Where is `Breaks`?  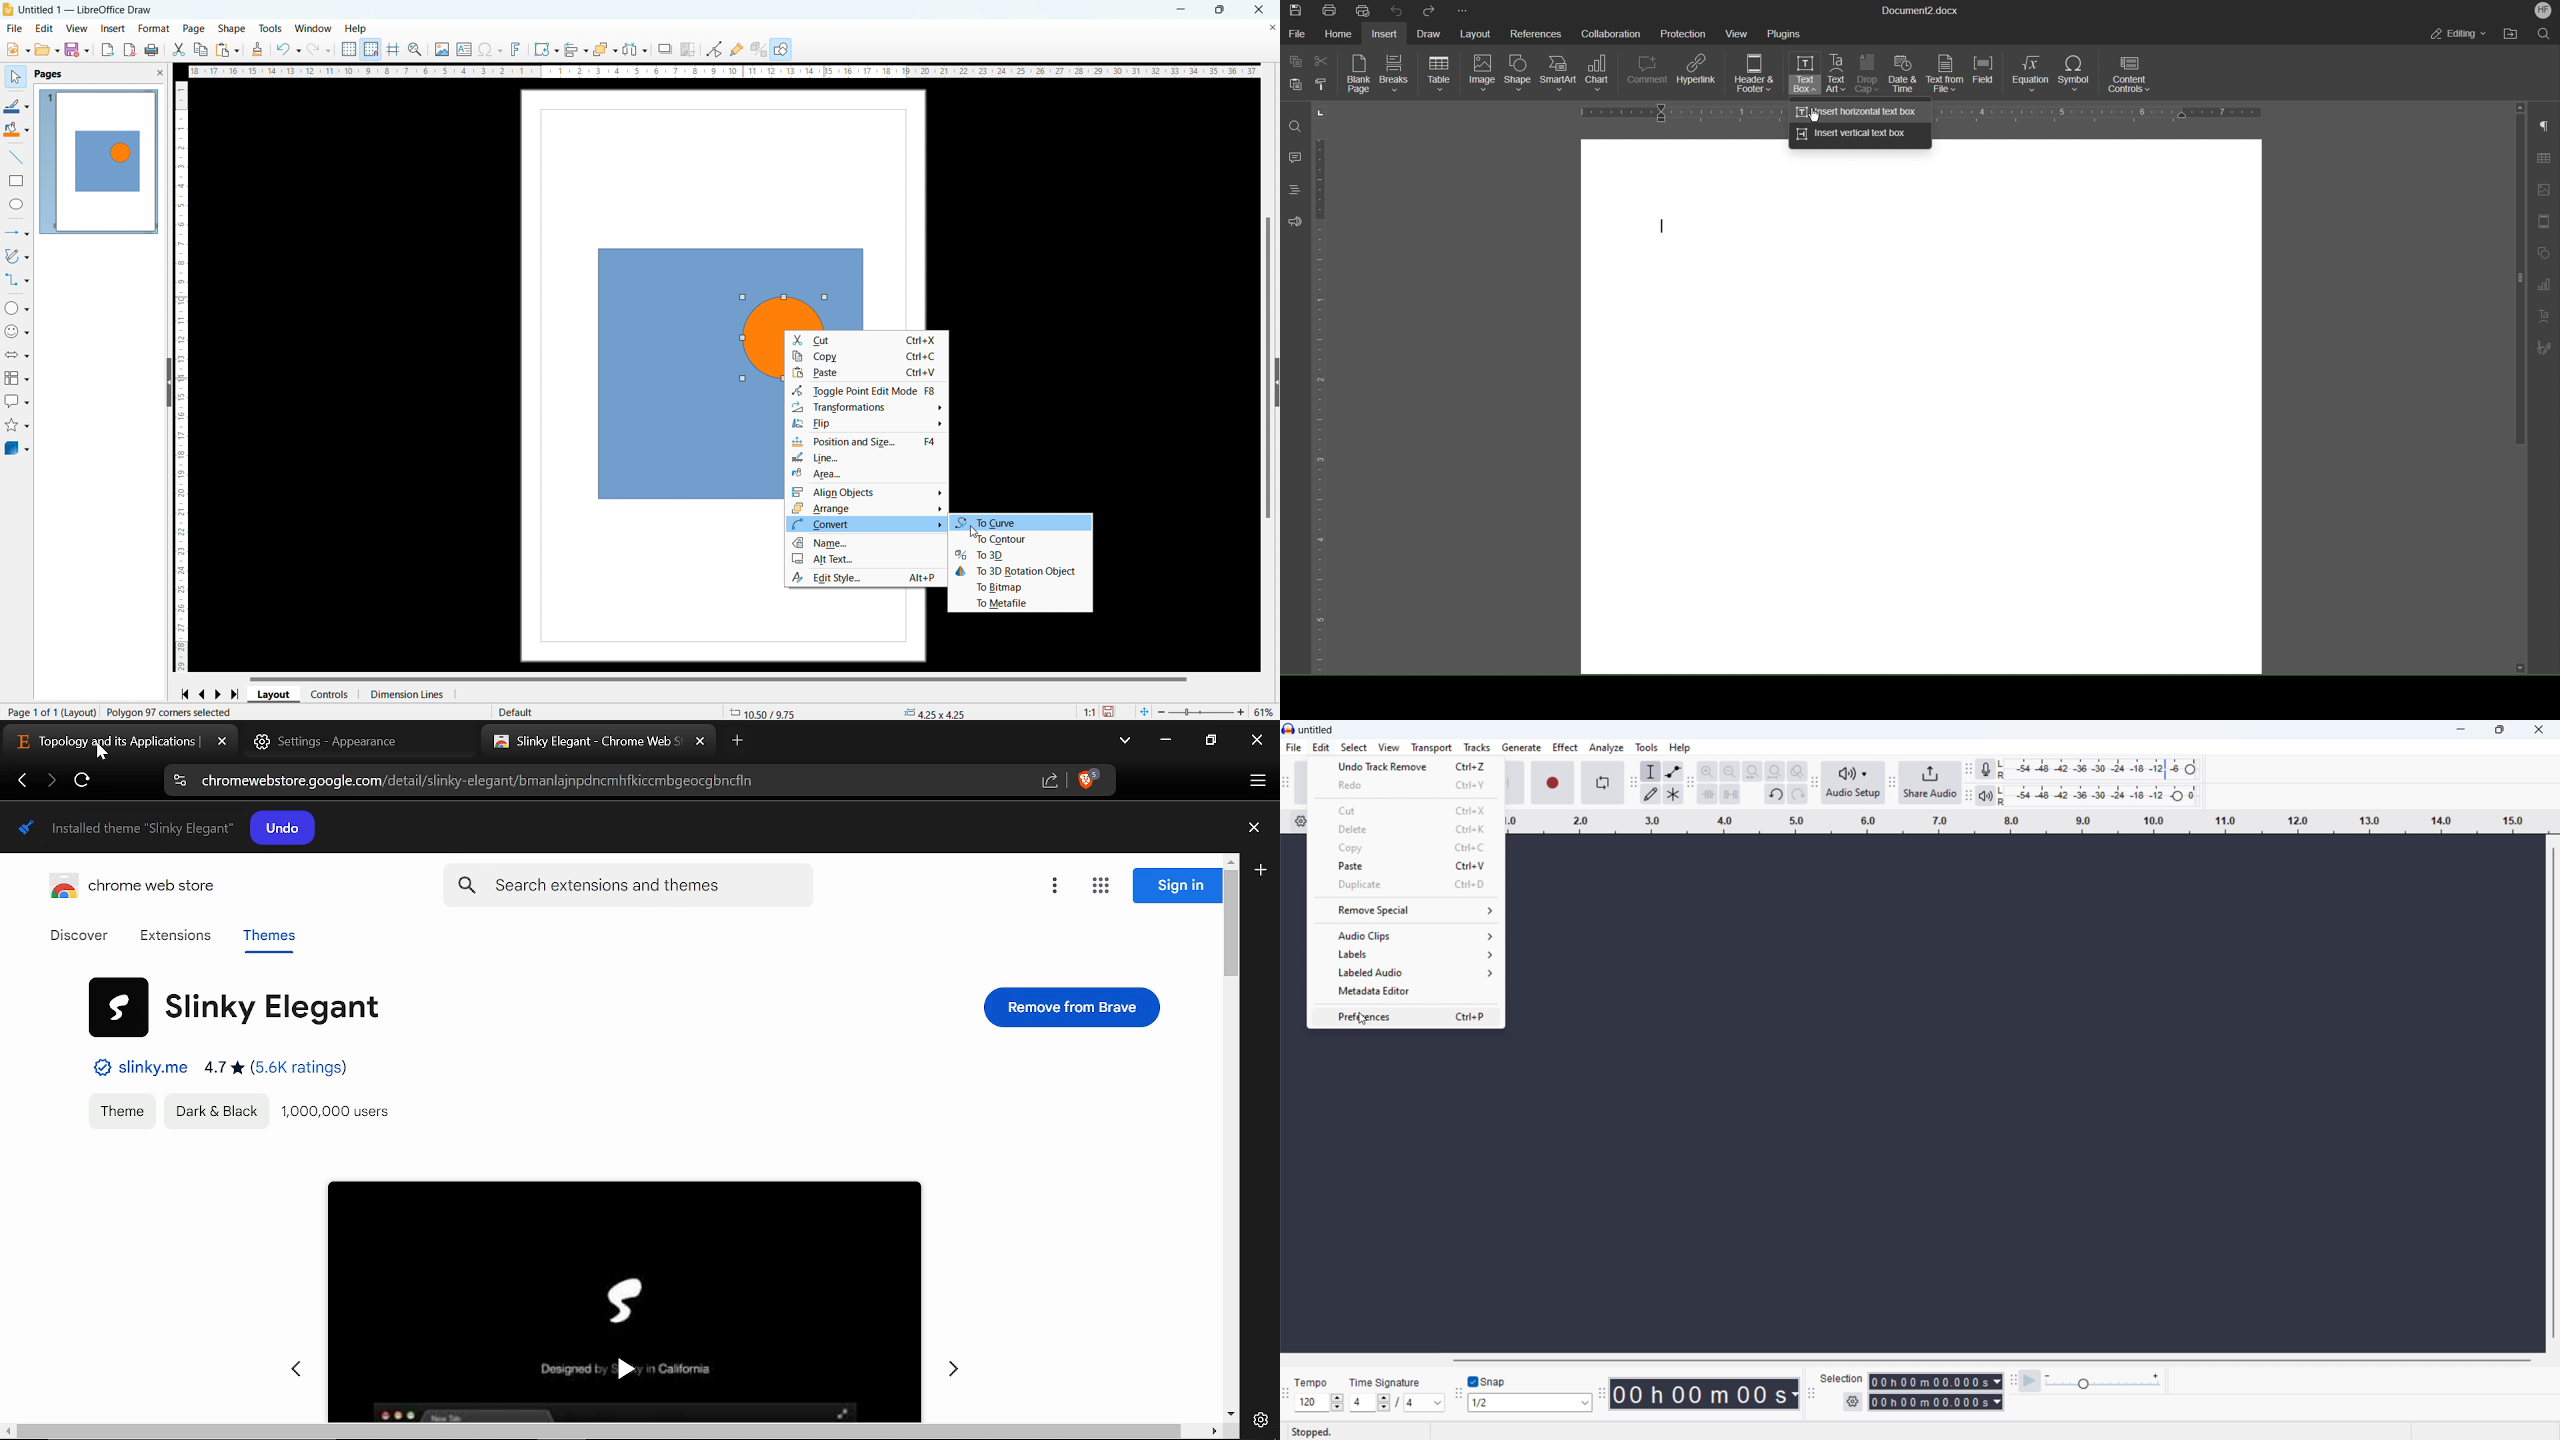 Breaks is located at coordinates (1397, 75).